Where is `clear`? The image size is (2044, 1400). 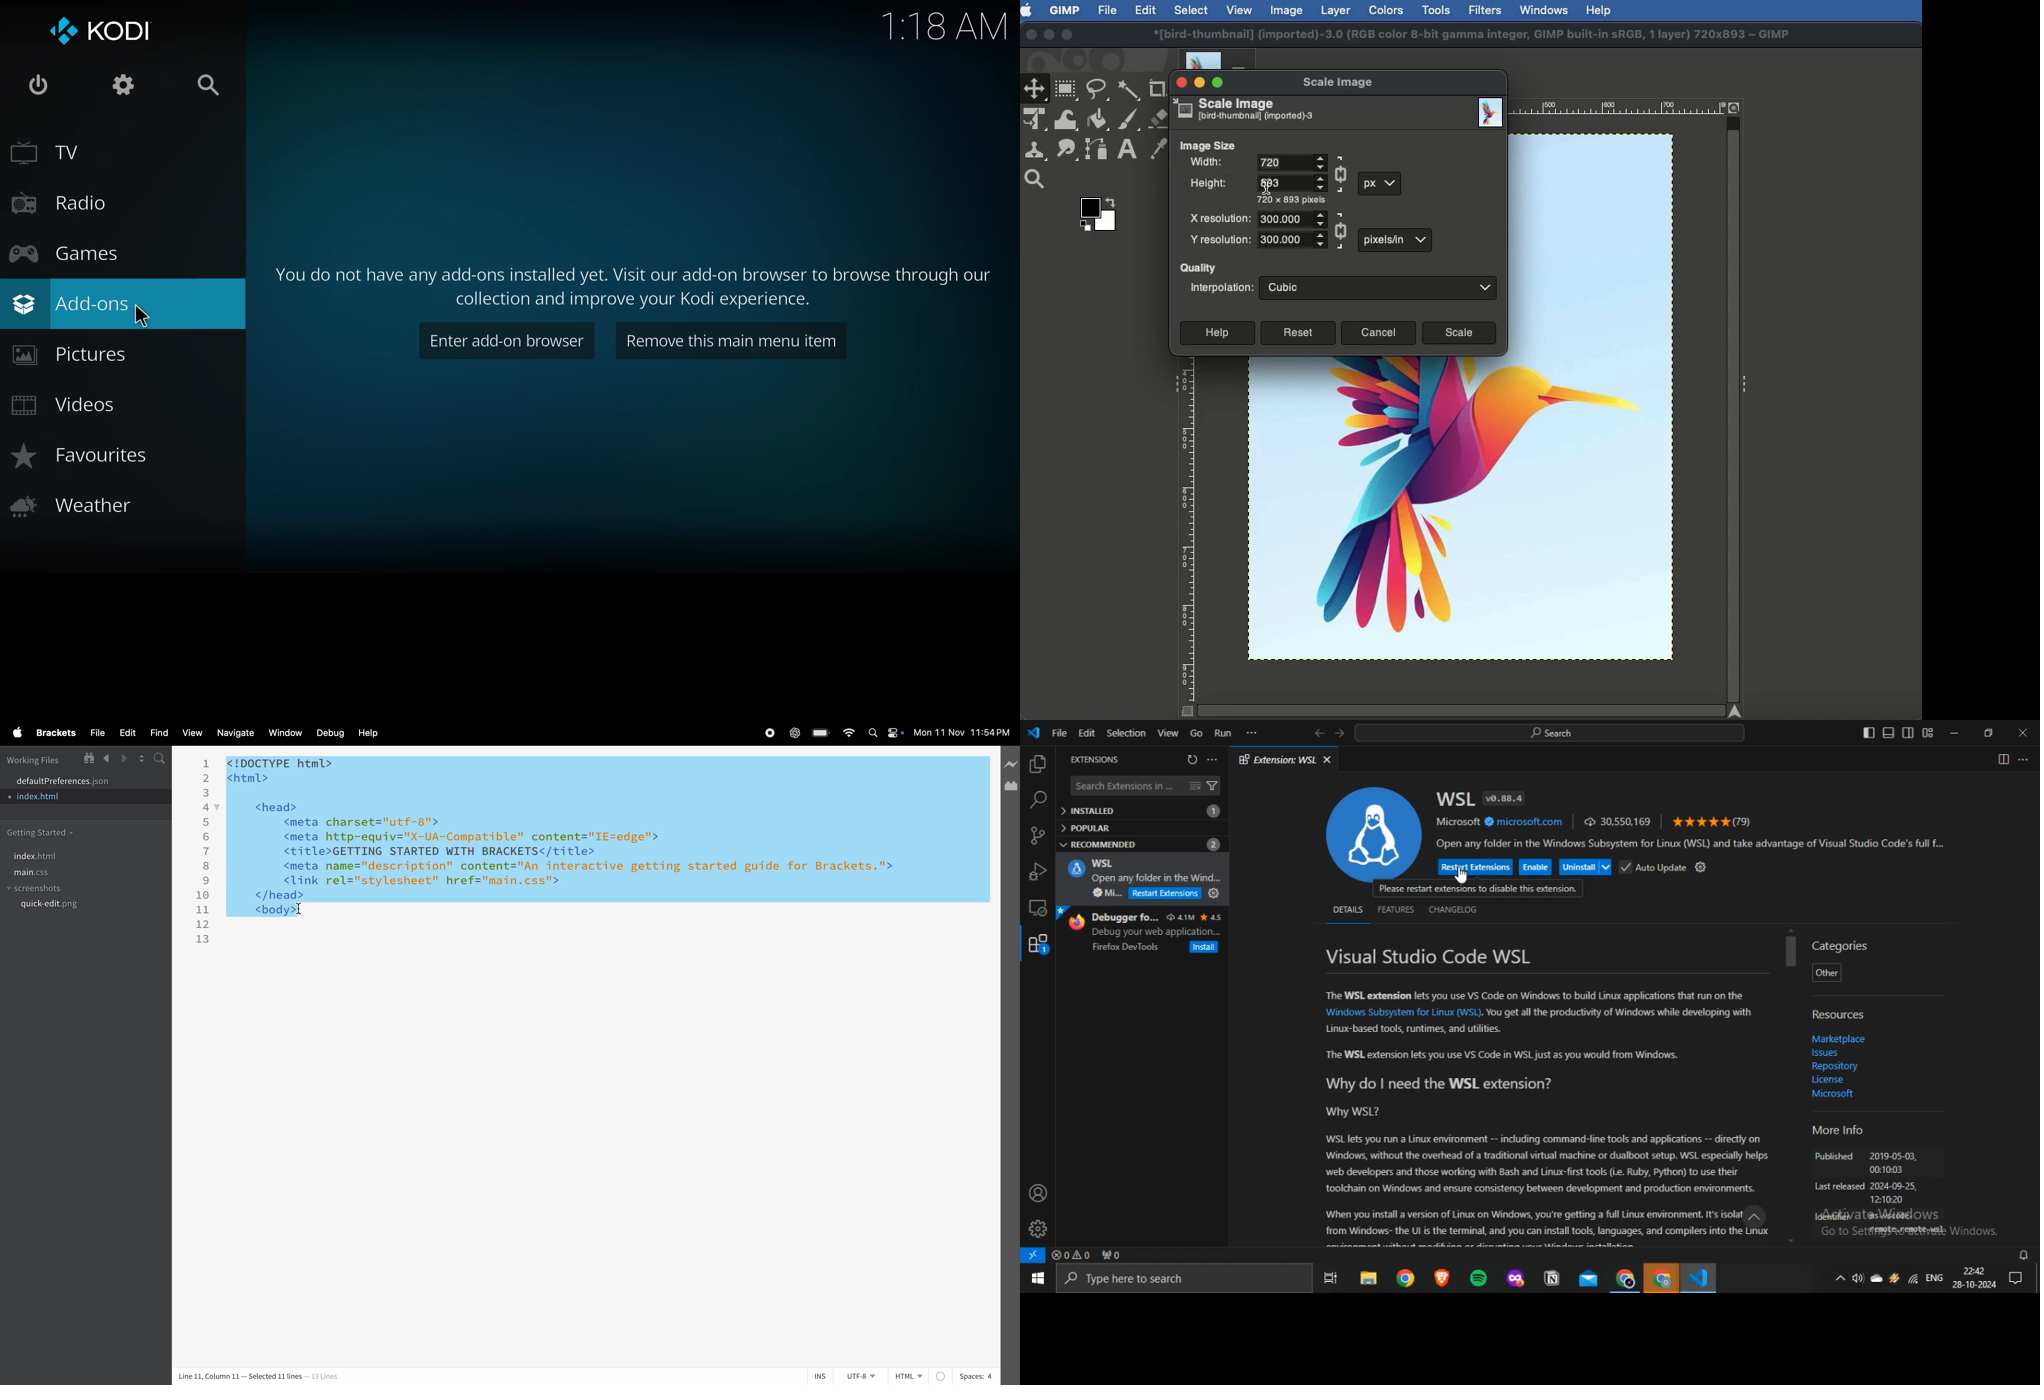 clear is located at coordinates (1195, 785).